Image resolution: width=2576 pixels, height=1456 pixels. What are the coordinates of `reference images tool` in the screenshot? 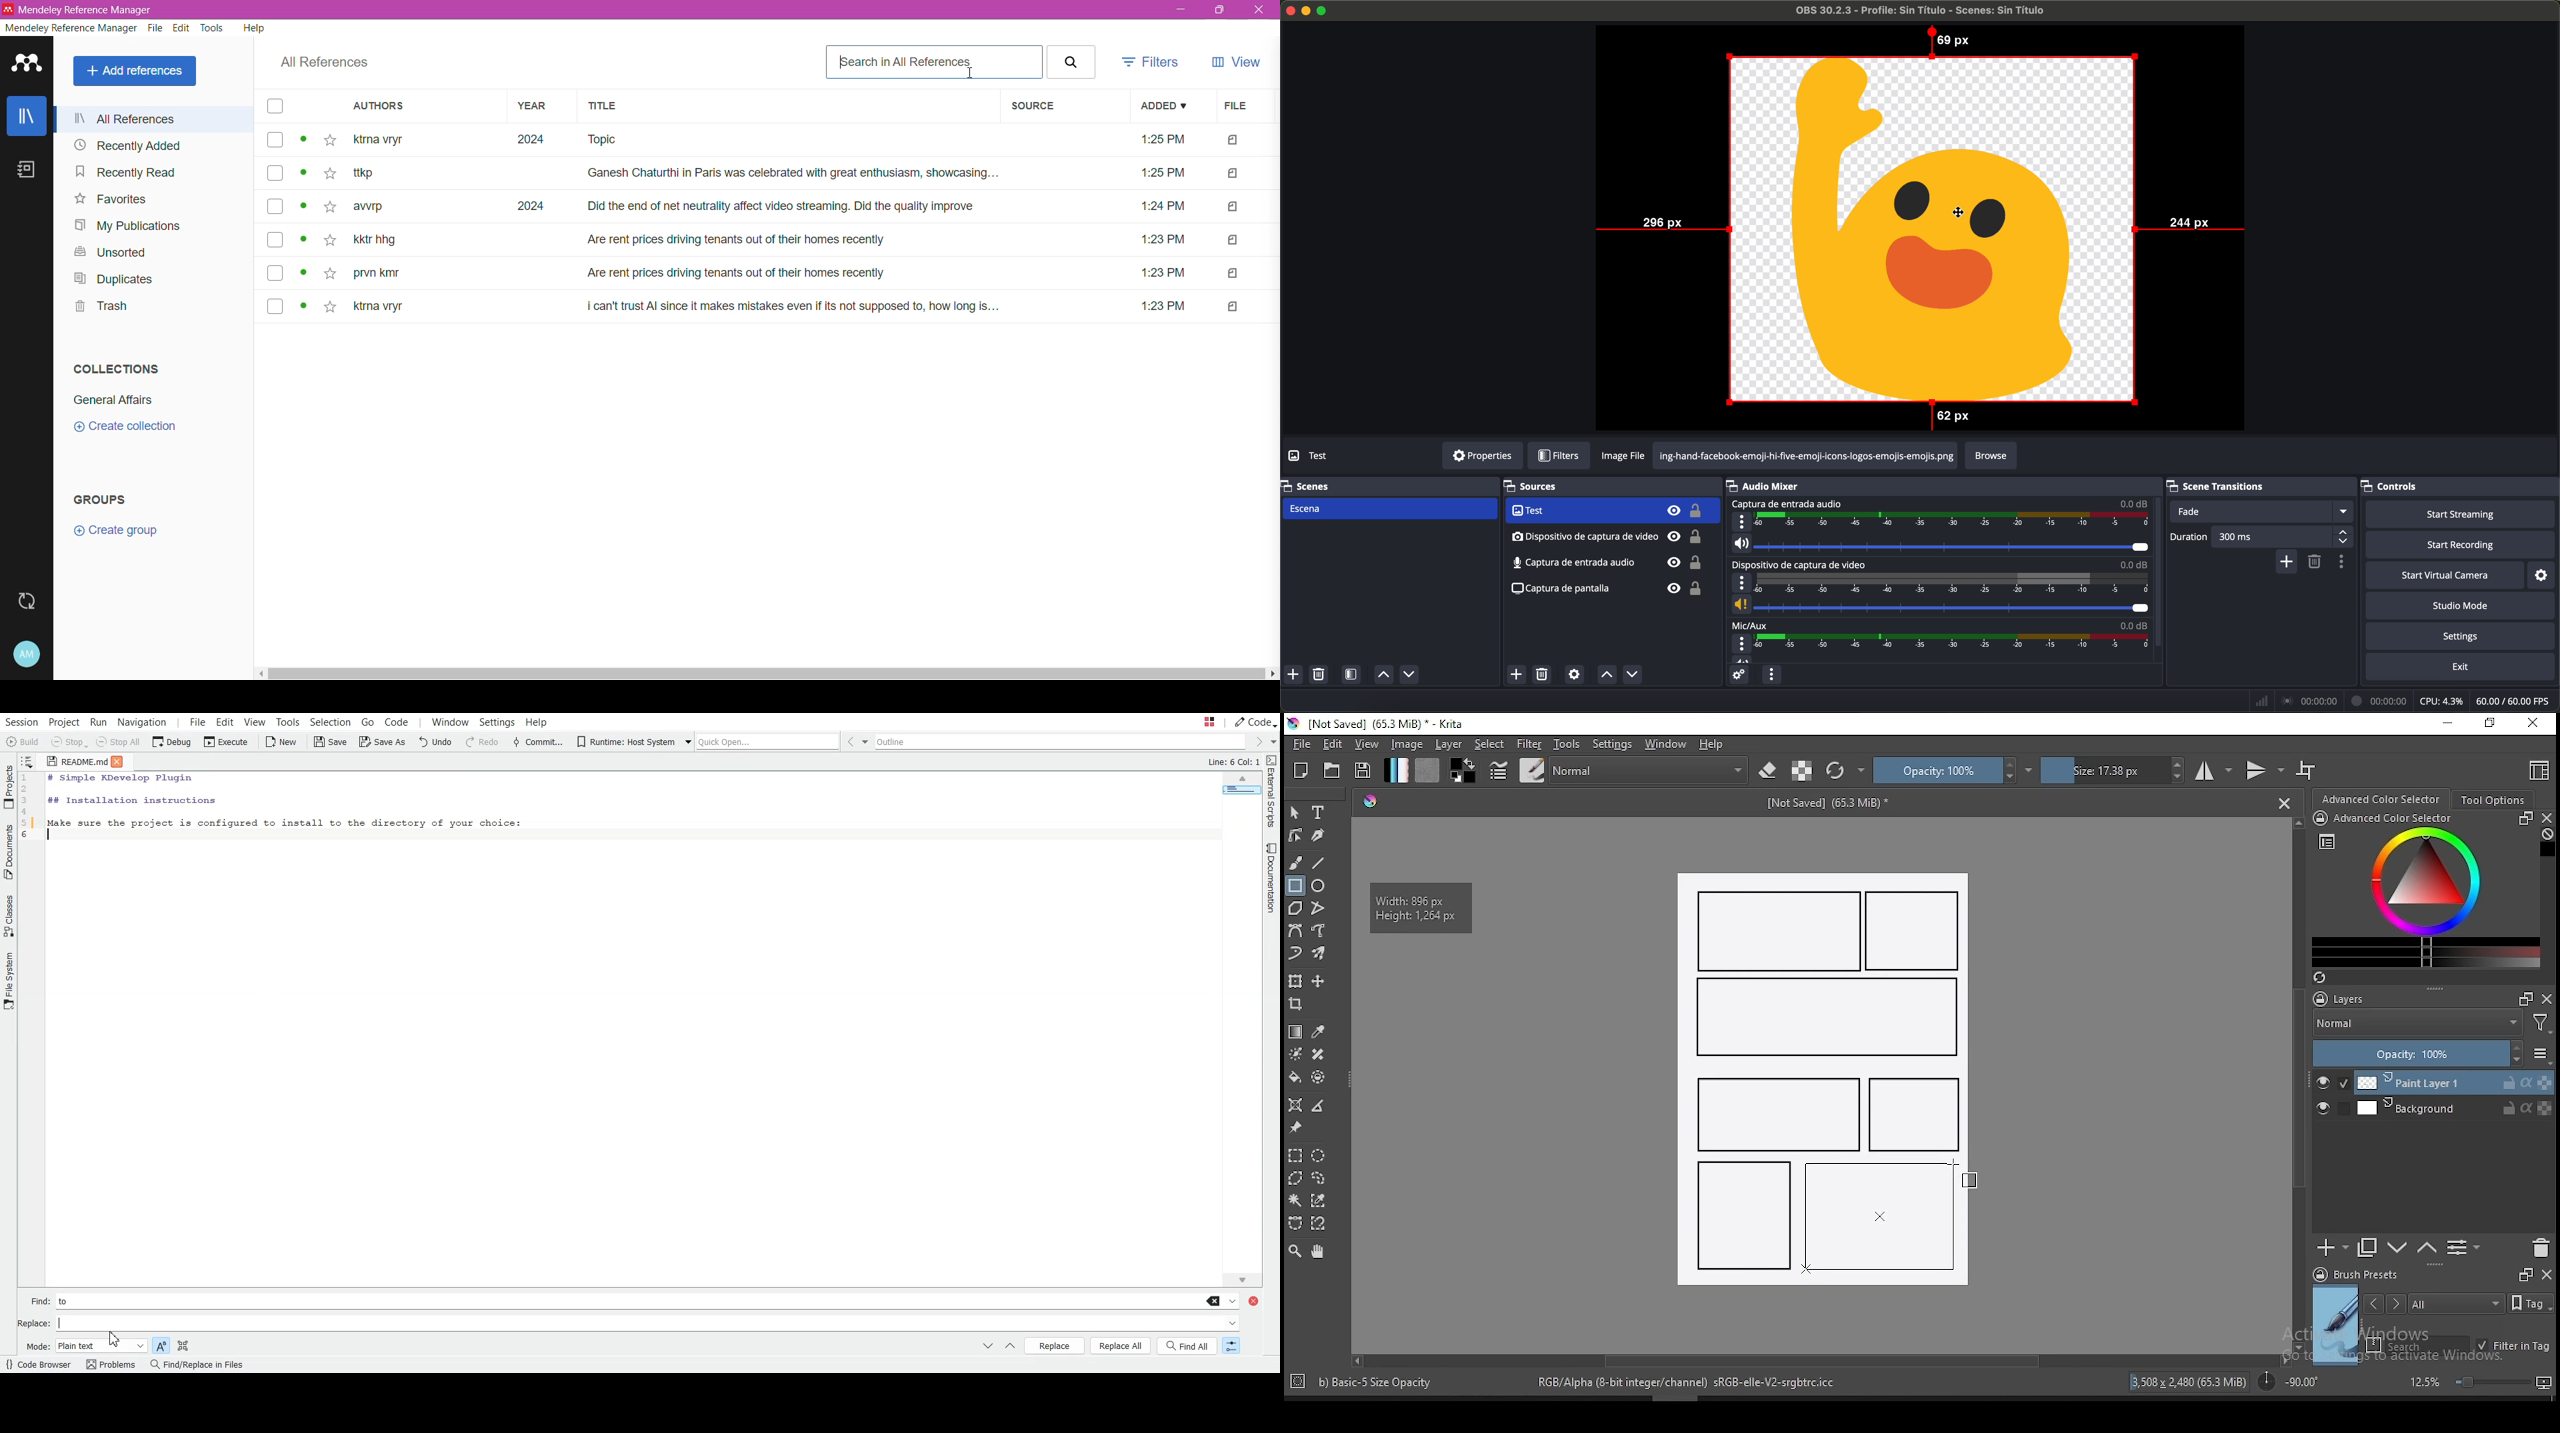 It's located at (1294, 1128).